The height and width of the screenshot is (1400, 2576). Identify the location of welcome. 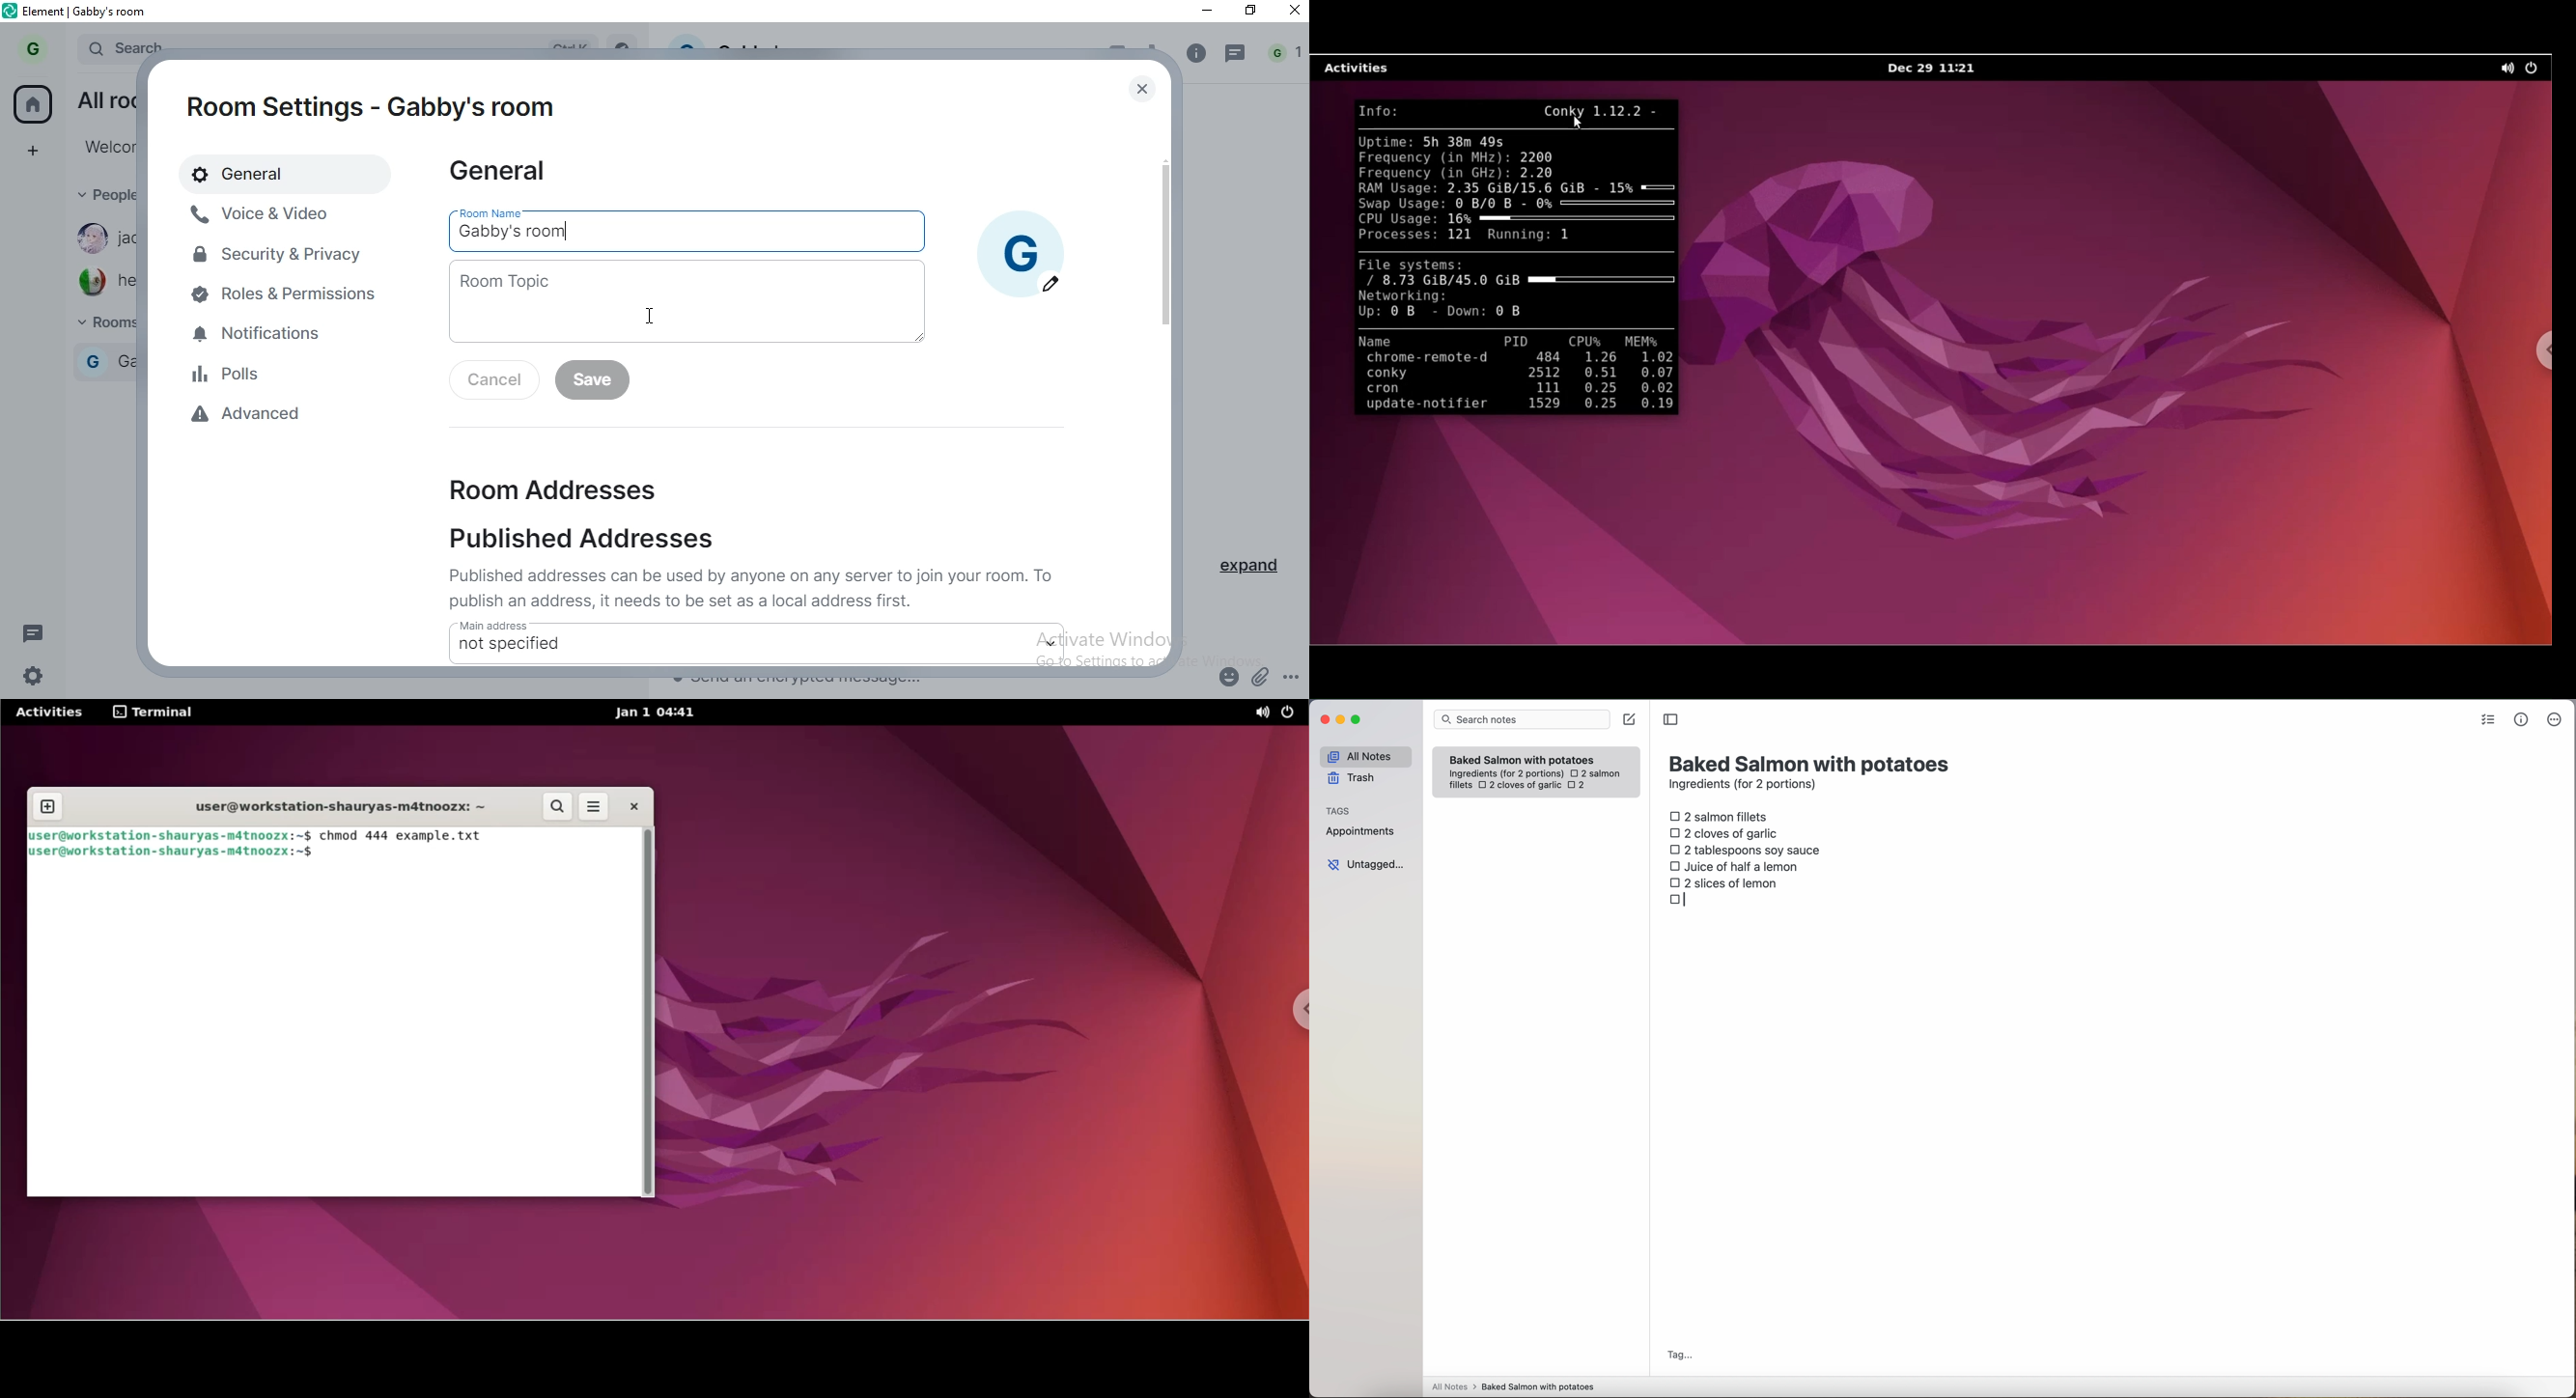
(104, 146).